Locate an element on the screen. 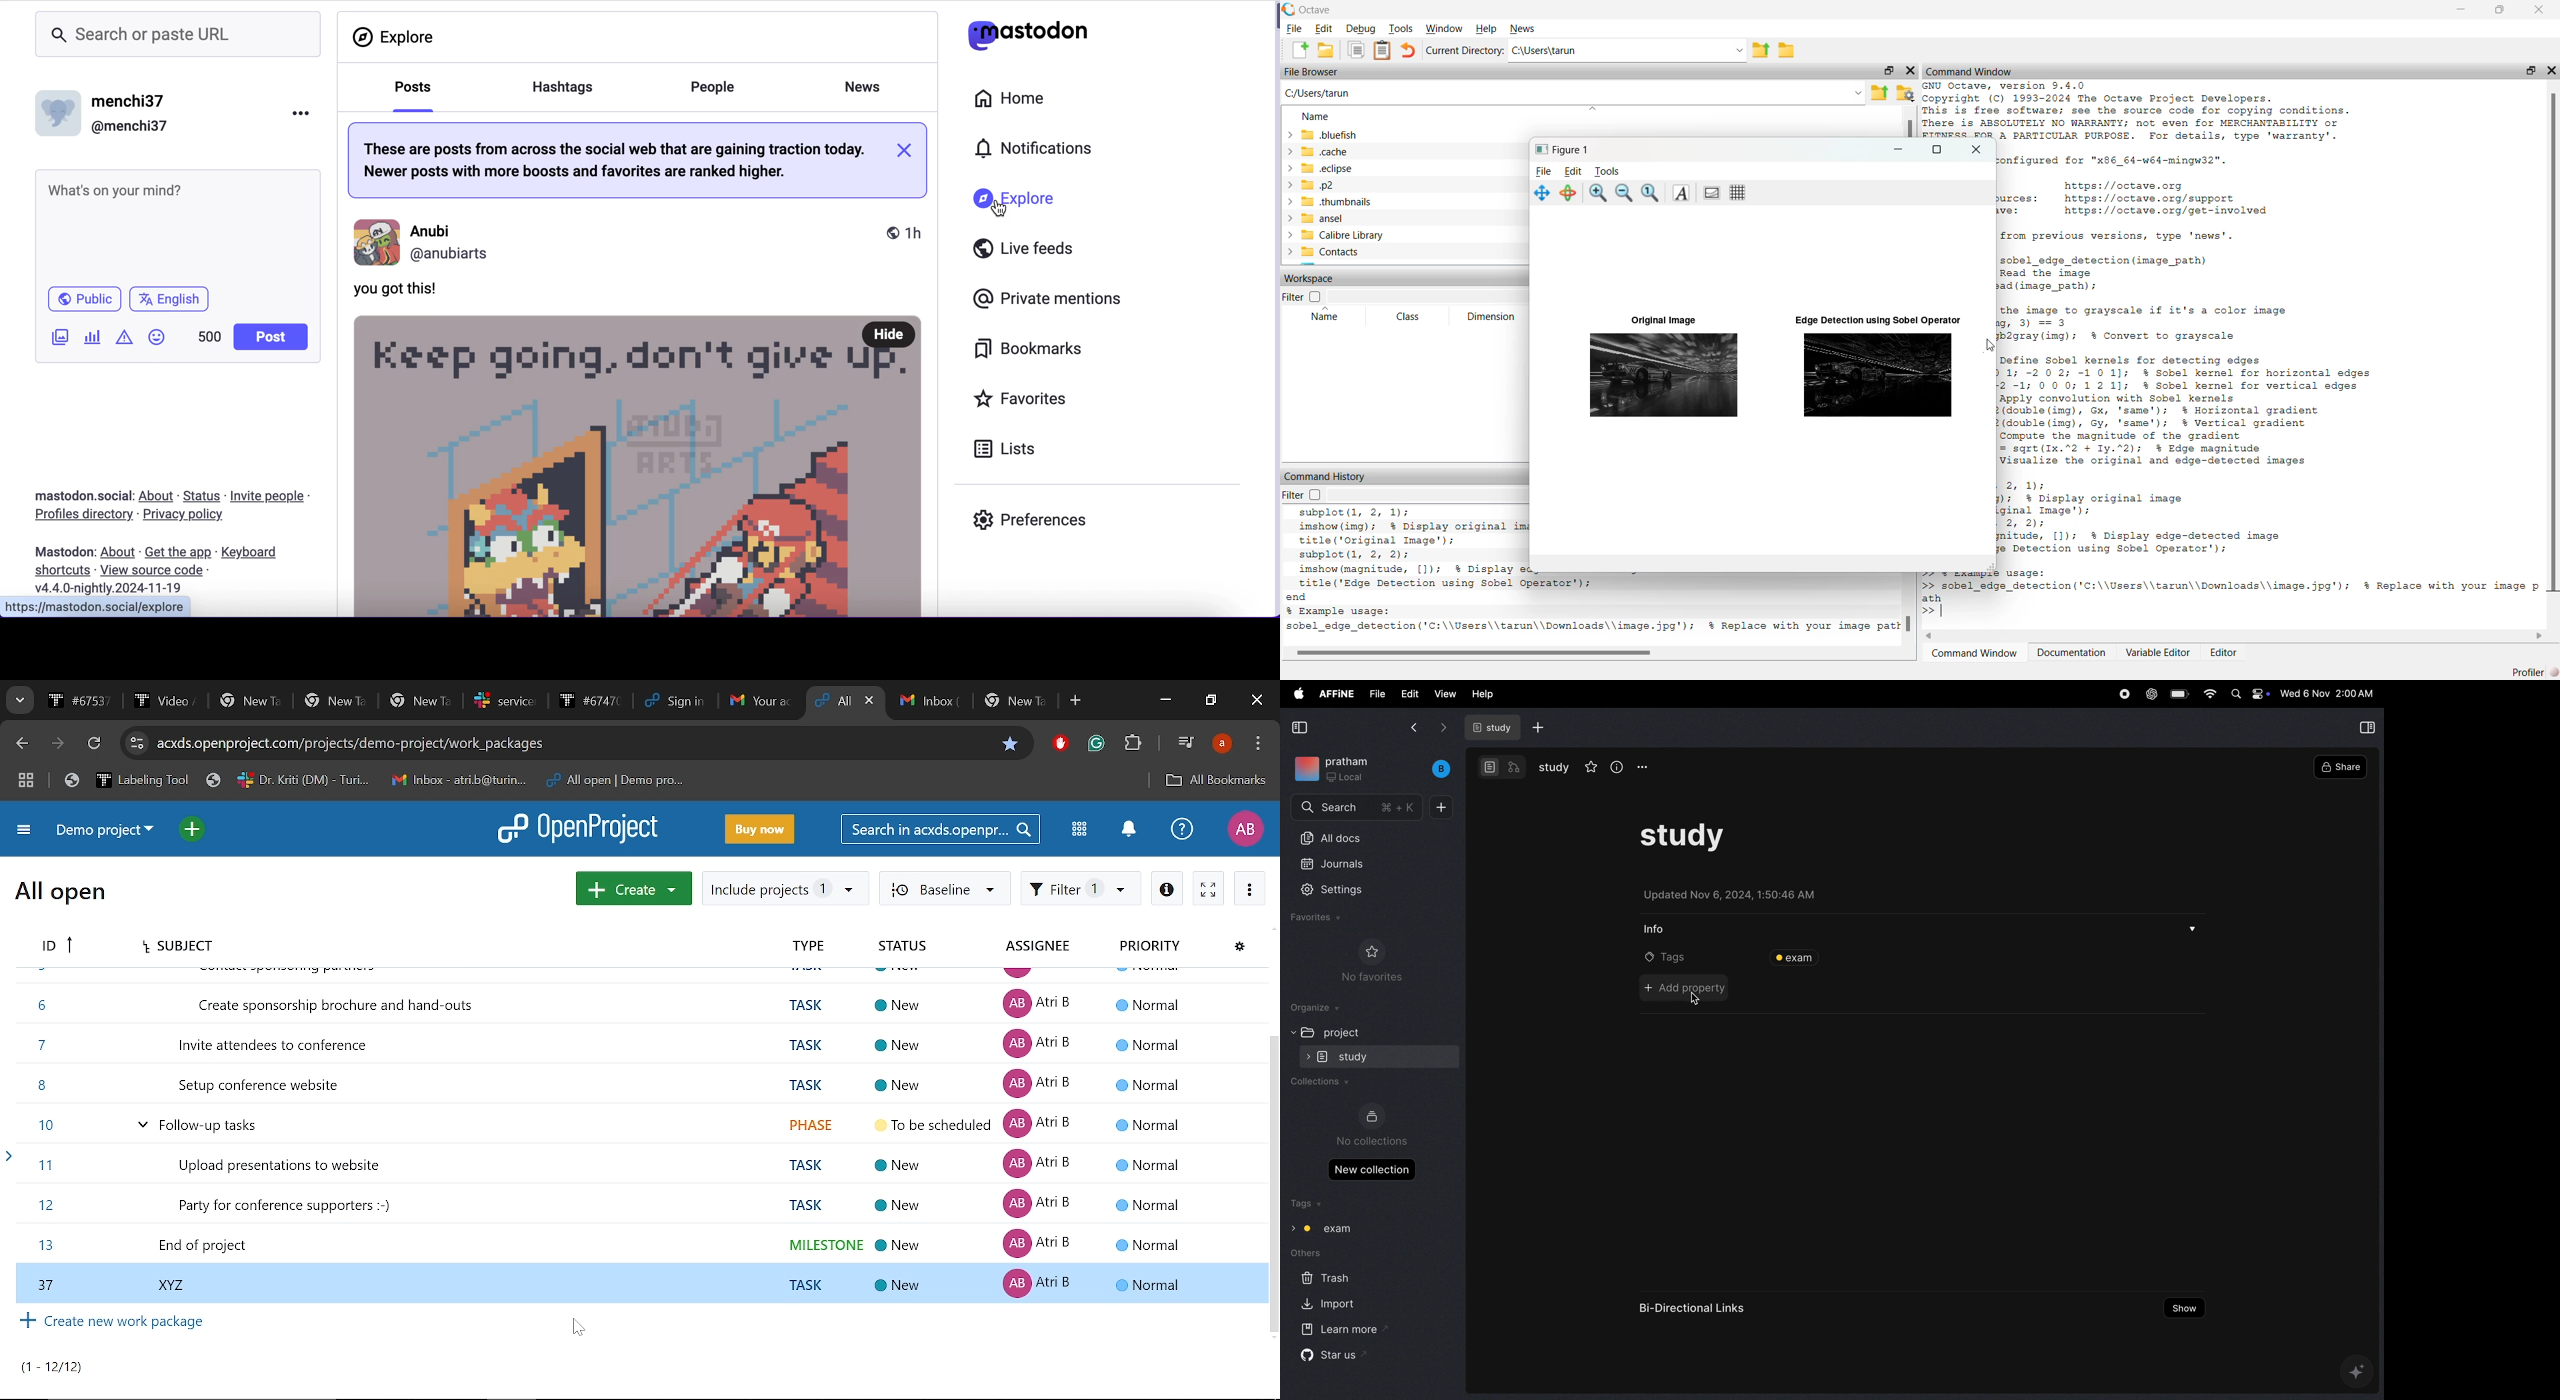 The width and height of the screenshot is (2576, 1400). restore down is located at coordinates (2497, 12).